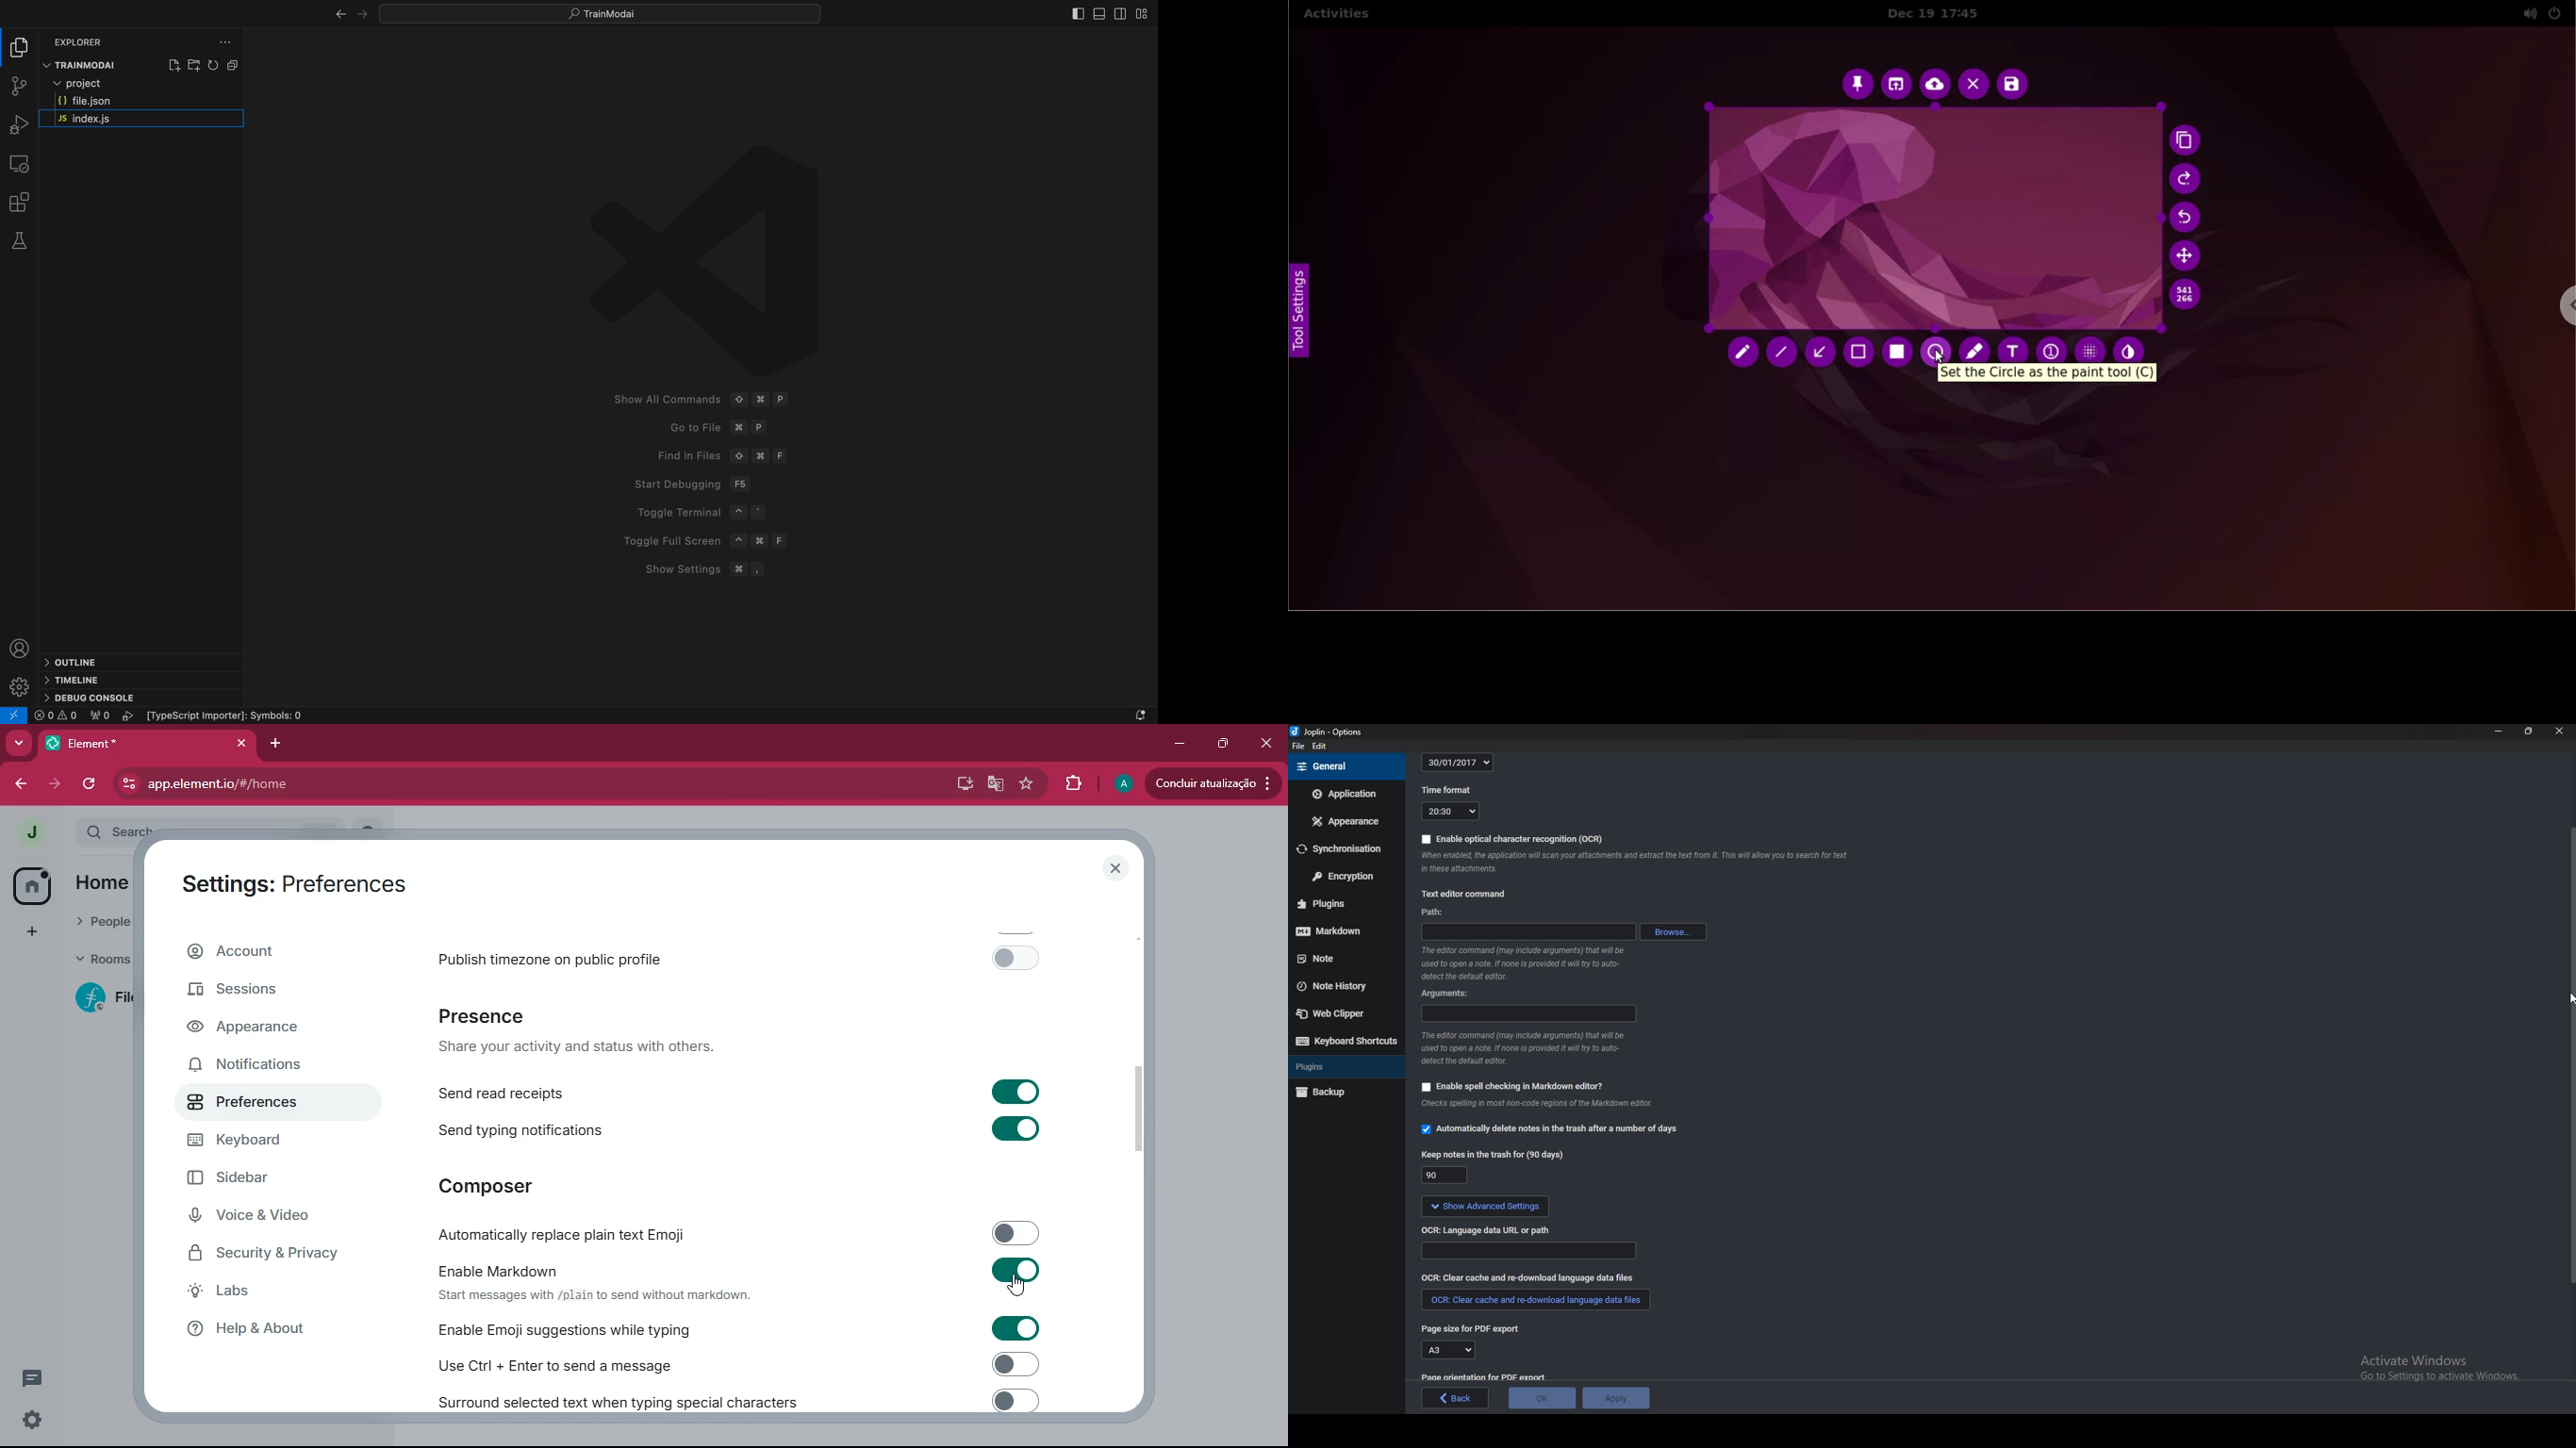 This screenshot has height=1456, width=2576. I want to click on 90 days, so click(1445, 1176).